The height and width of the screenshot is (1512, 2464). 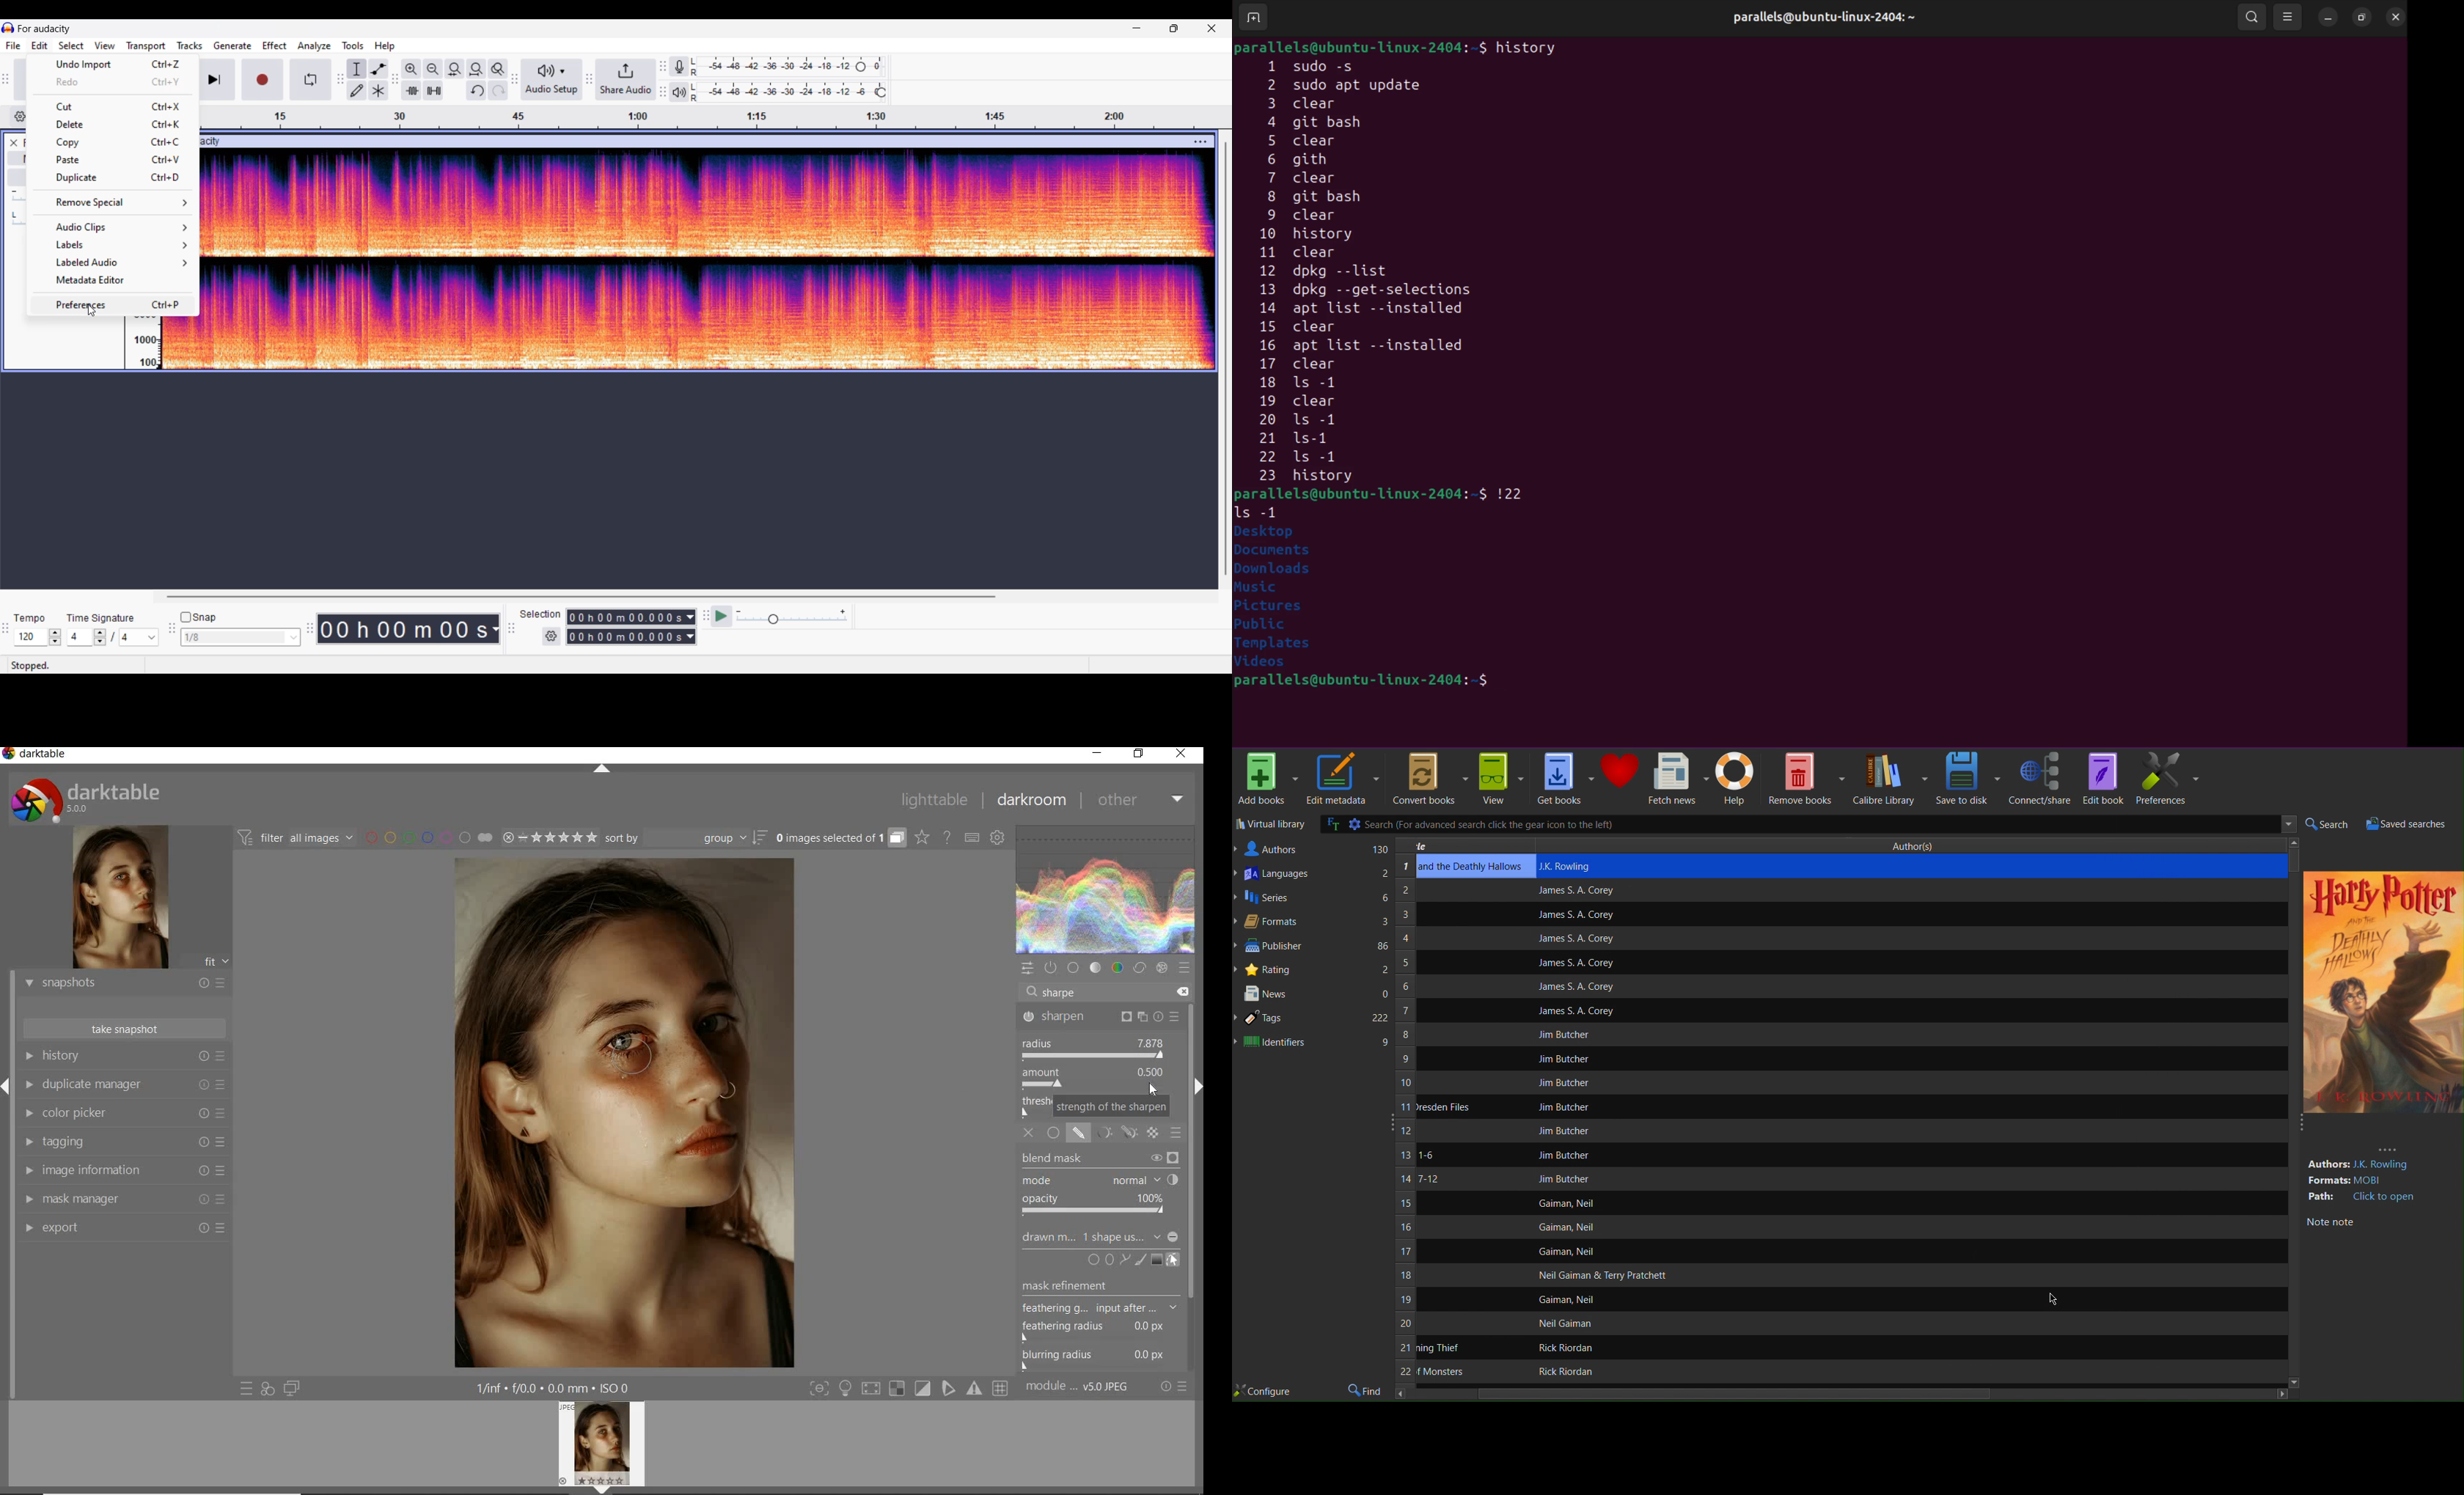 What do you see at coordinates (124, 1200) in the screenshot?
I see `mask manager` at bounding box center [124, 1200].